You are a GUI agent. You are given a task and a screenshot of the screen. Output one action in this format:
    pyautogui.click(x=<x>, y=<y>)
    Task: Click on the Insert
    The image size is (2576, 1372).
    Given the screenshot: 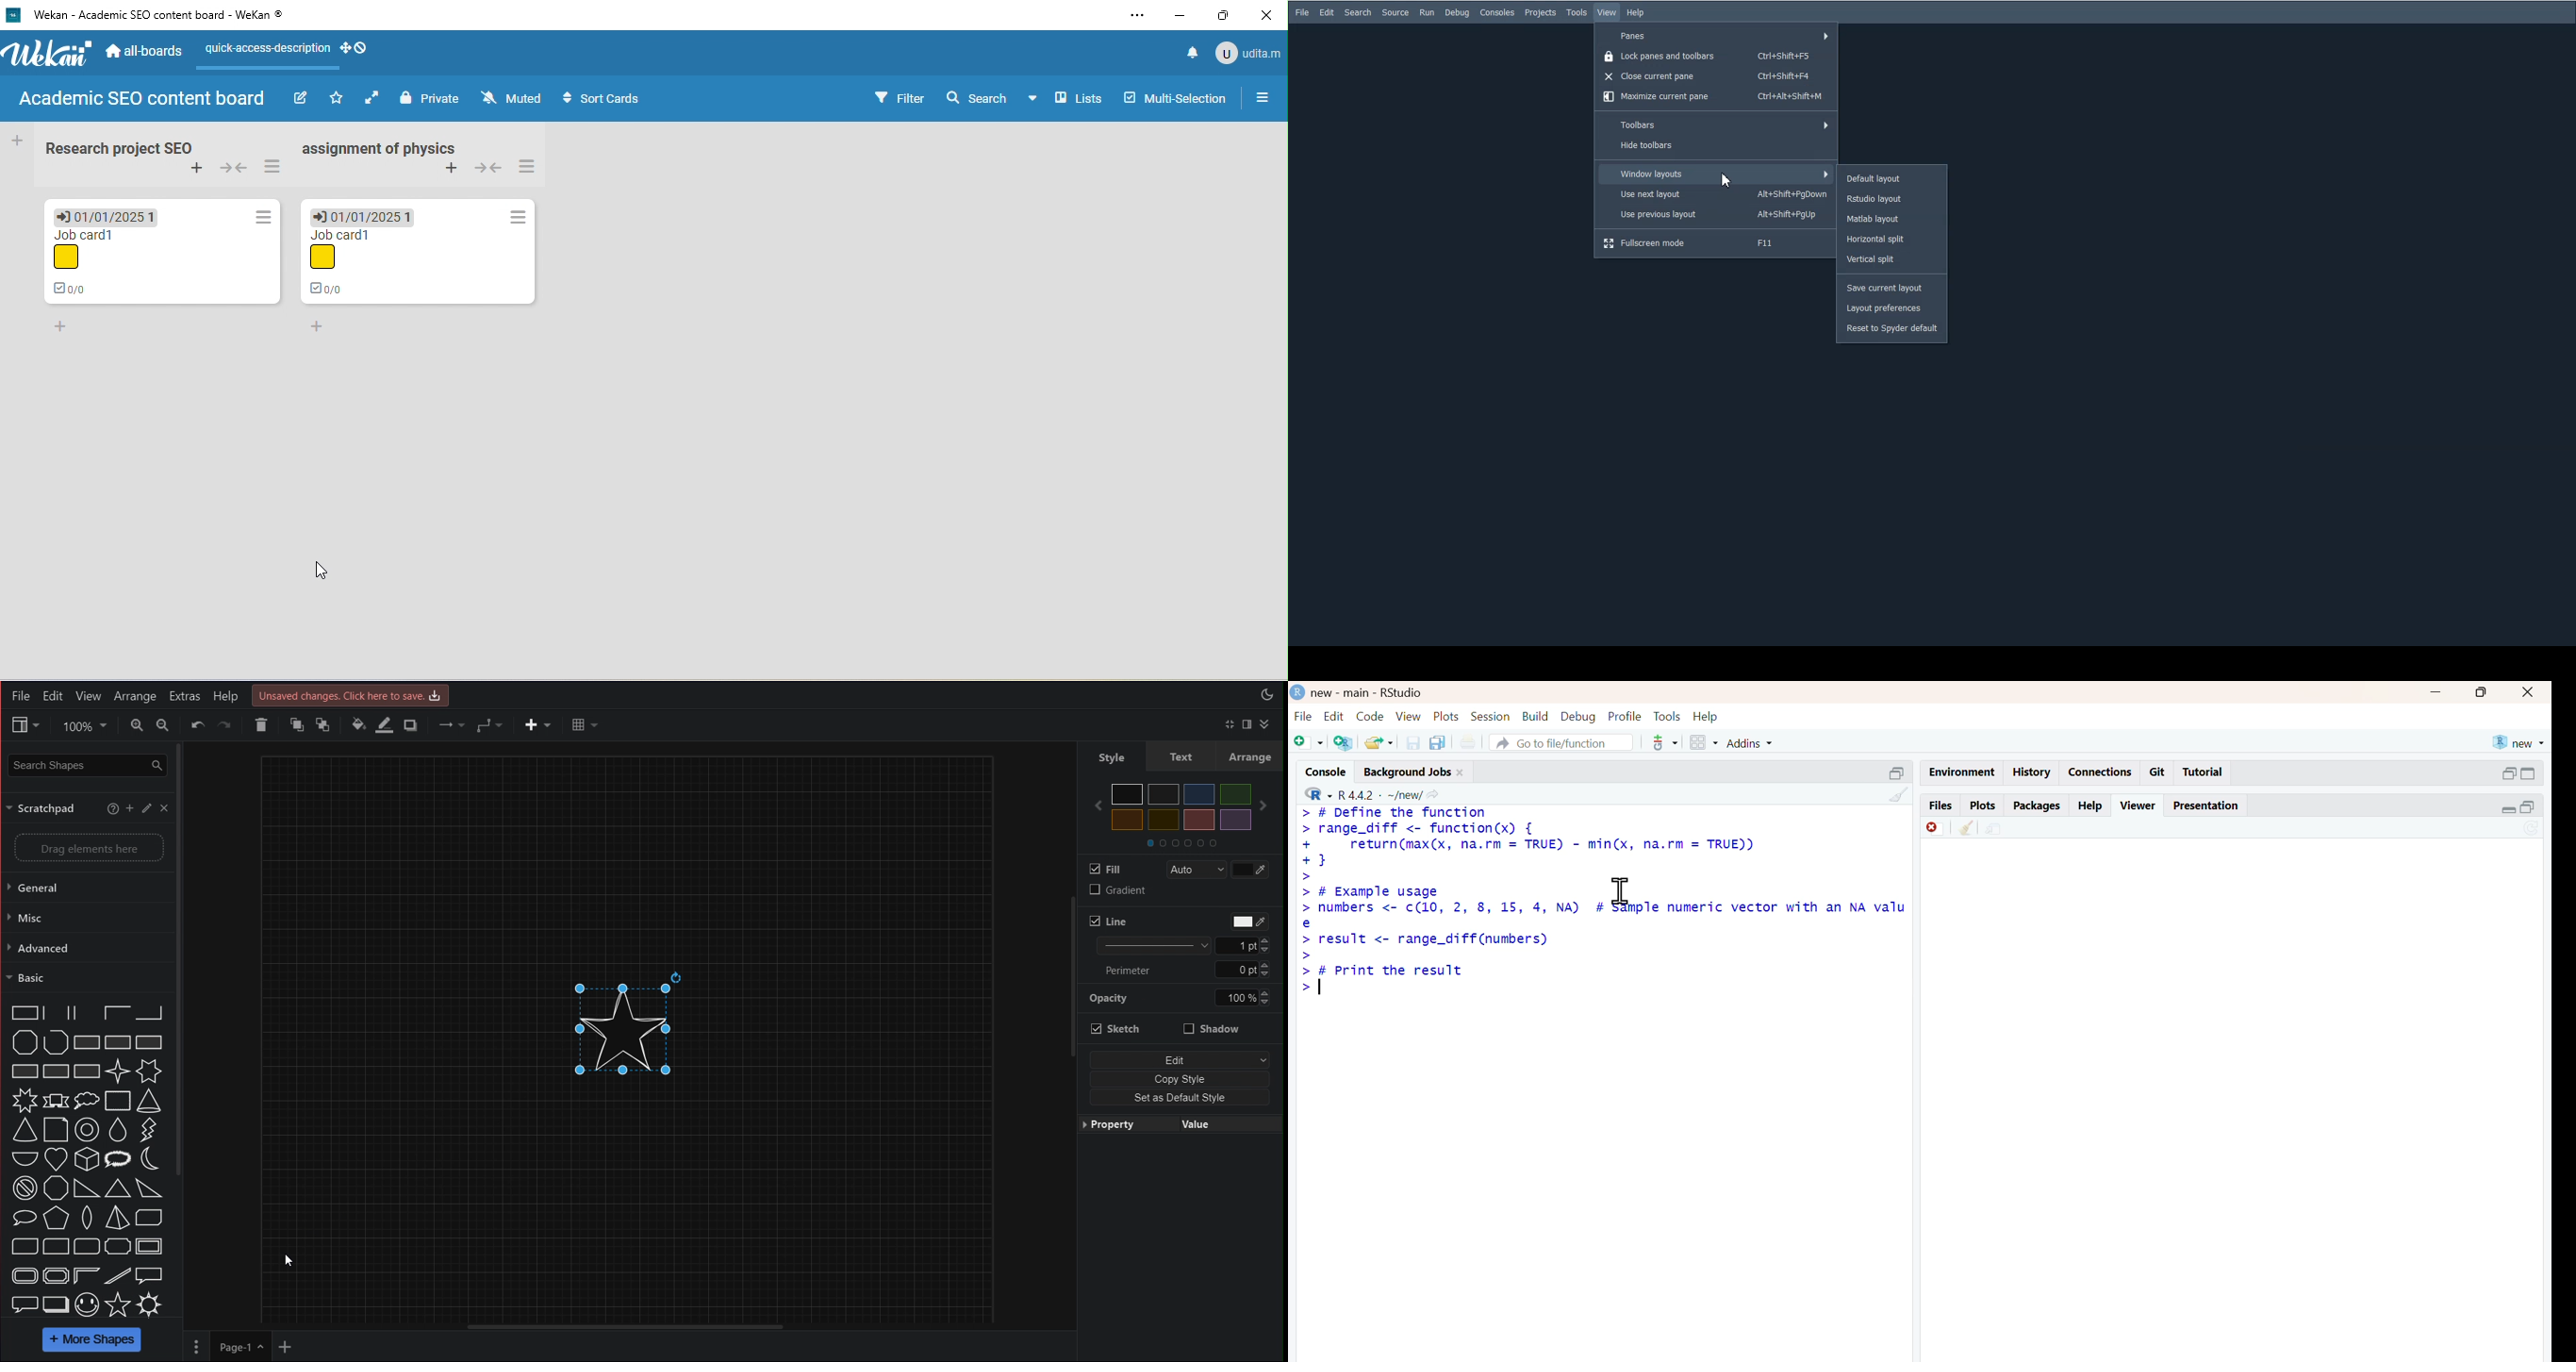 What is the action you would take?
    pyautogui.click(x=538, y=726)
    